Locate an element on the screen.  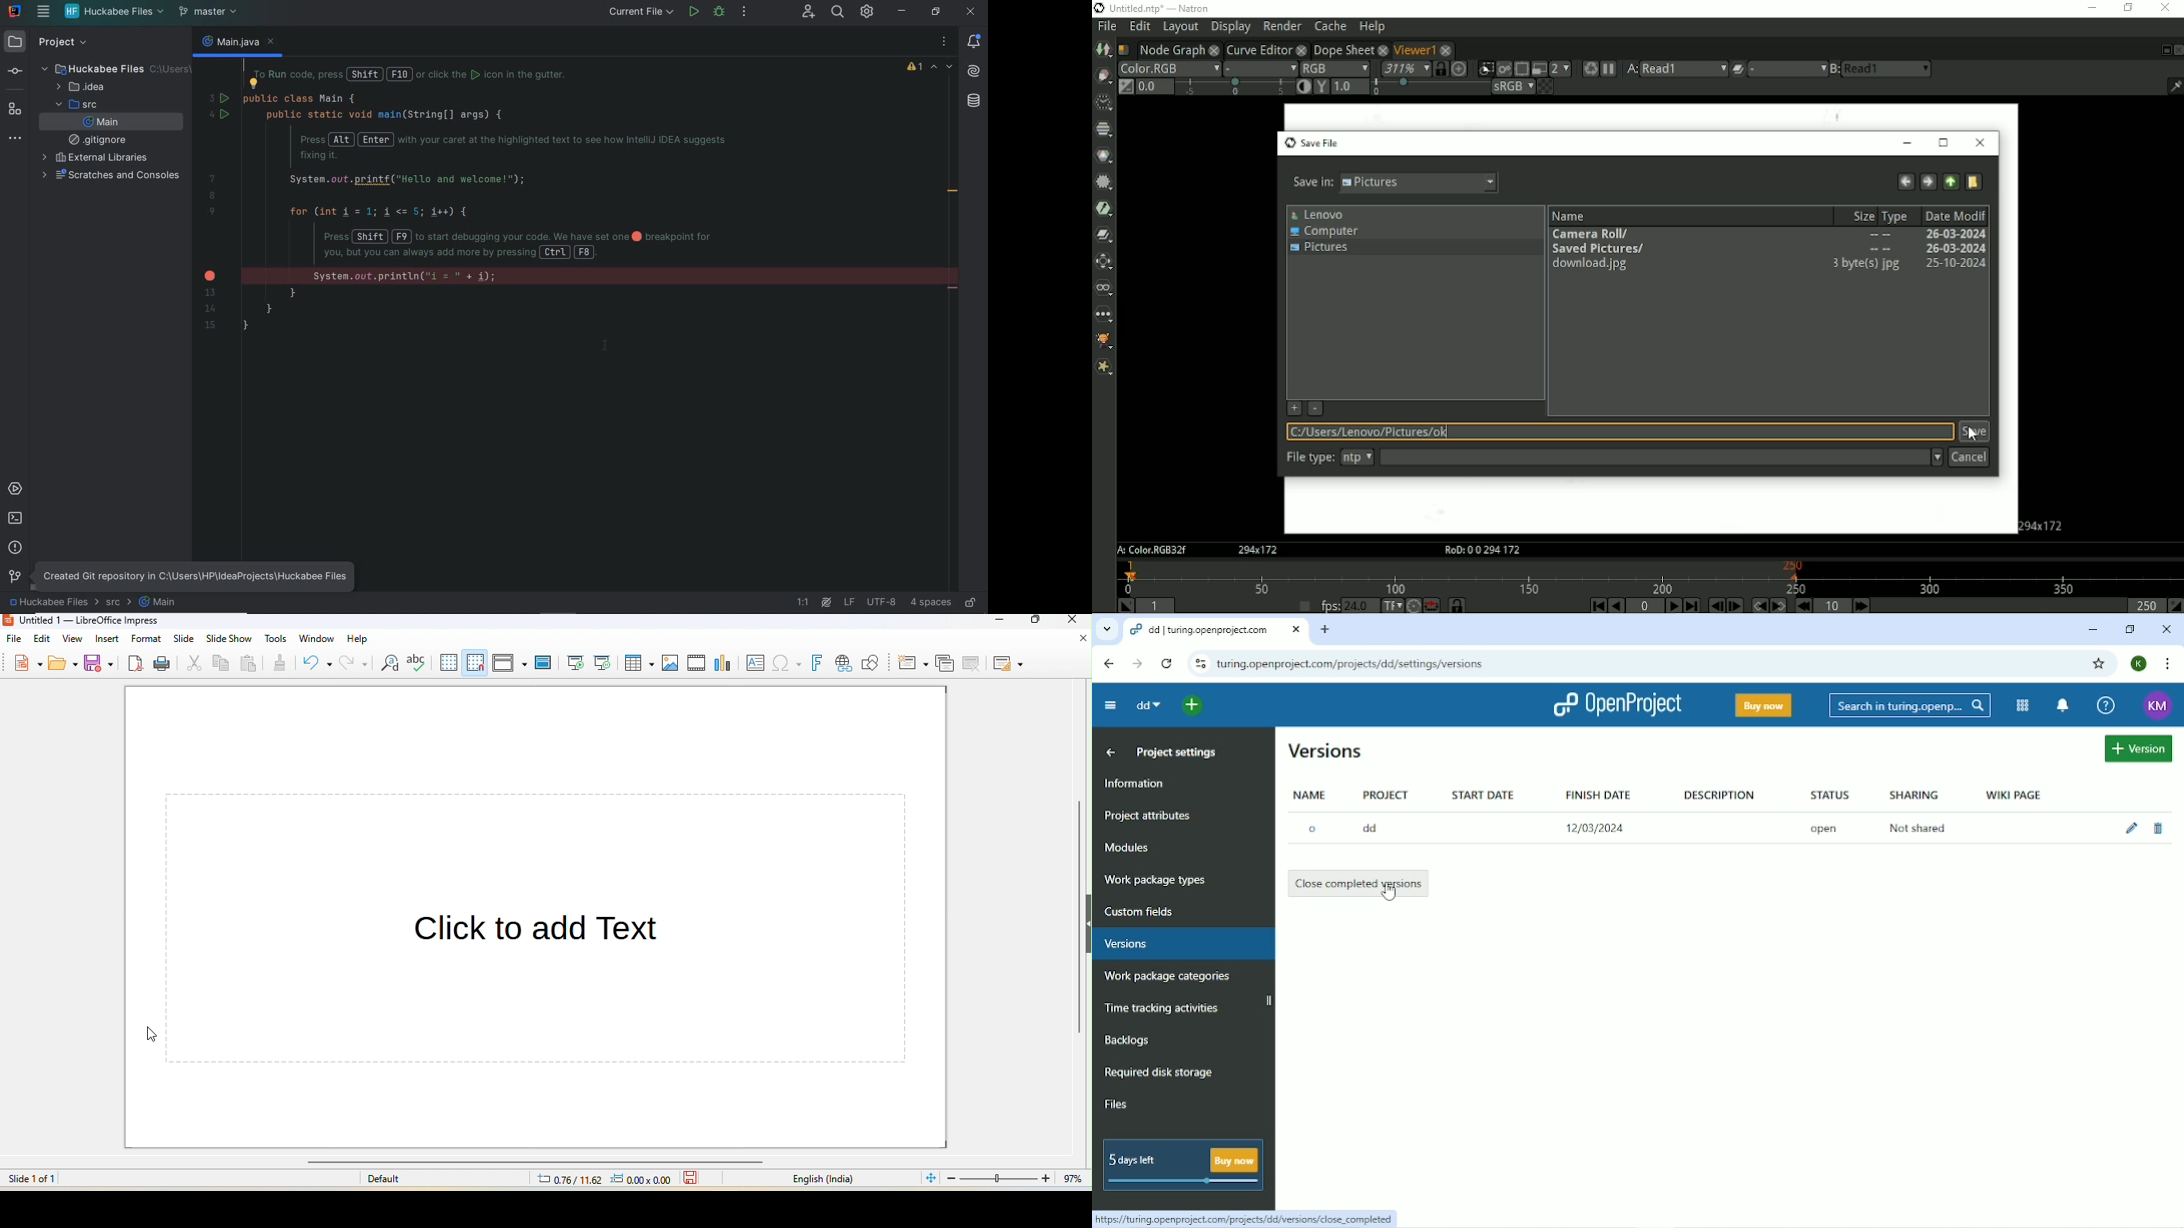
insert special characters is located at coordinates (787, 663).